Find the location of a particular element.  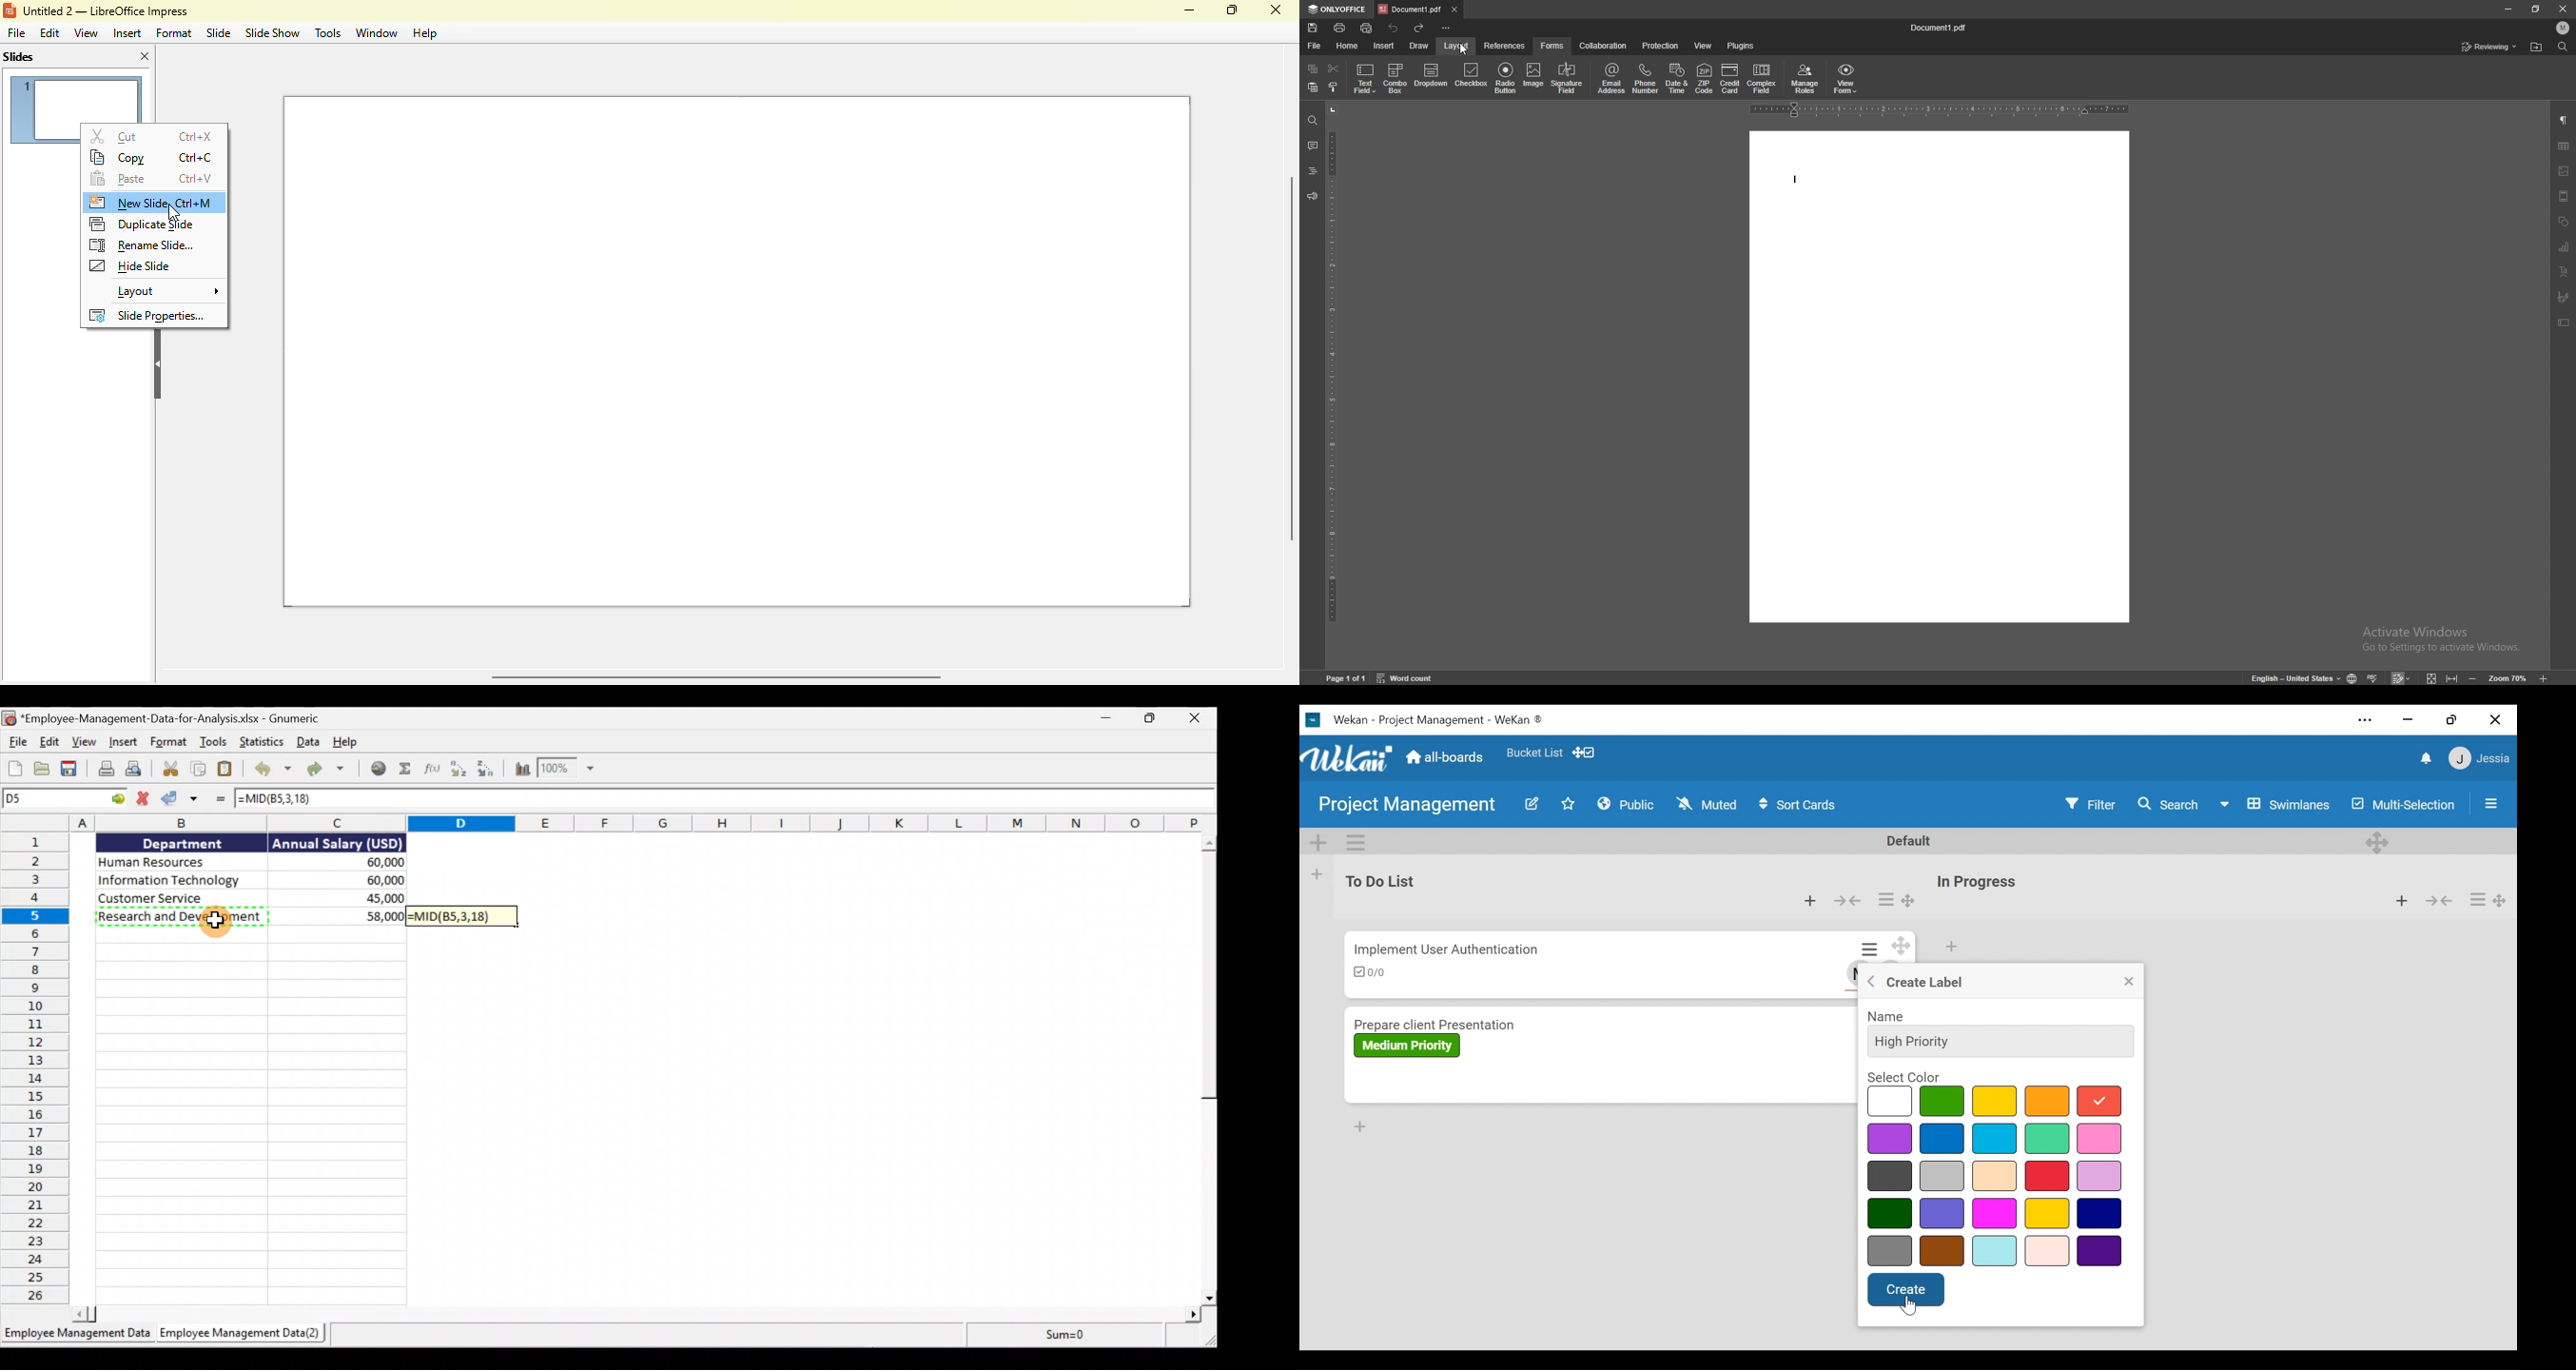

text field is located at coordinates (1365, 79).